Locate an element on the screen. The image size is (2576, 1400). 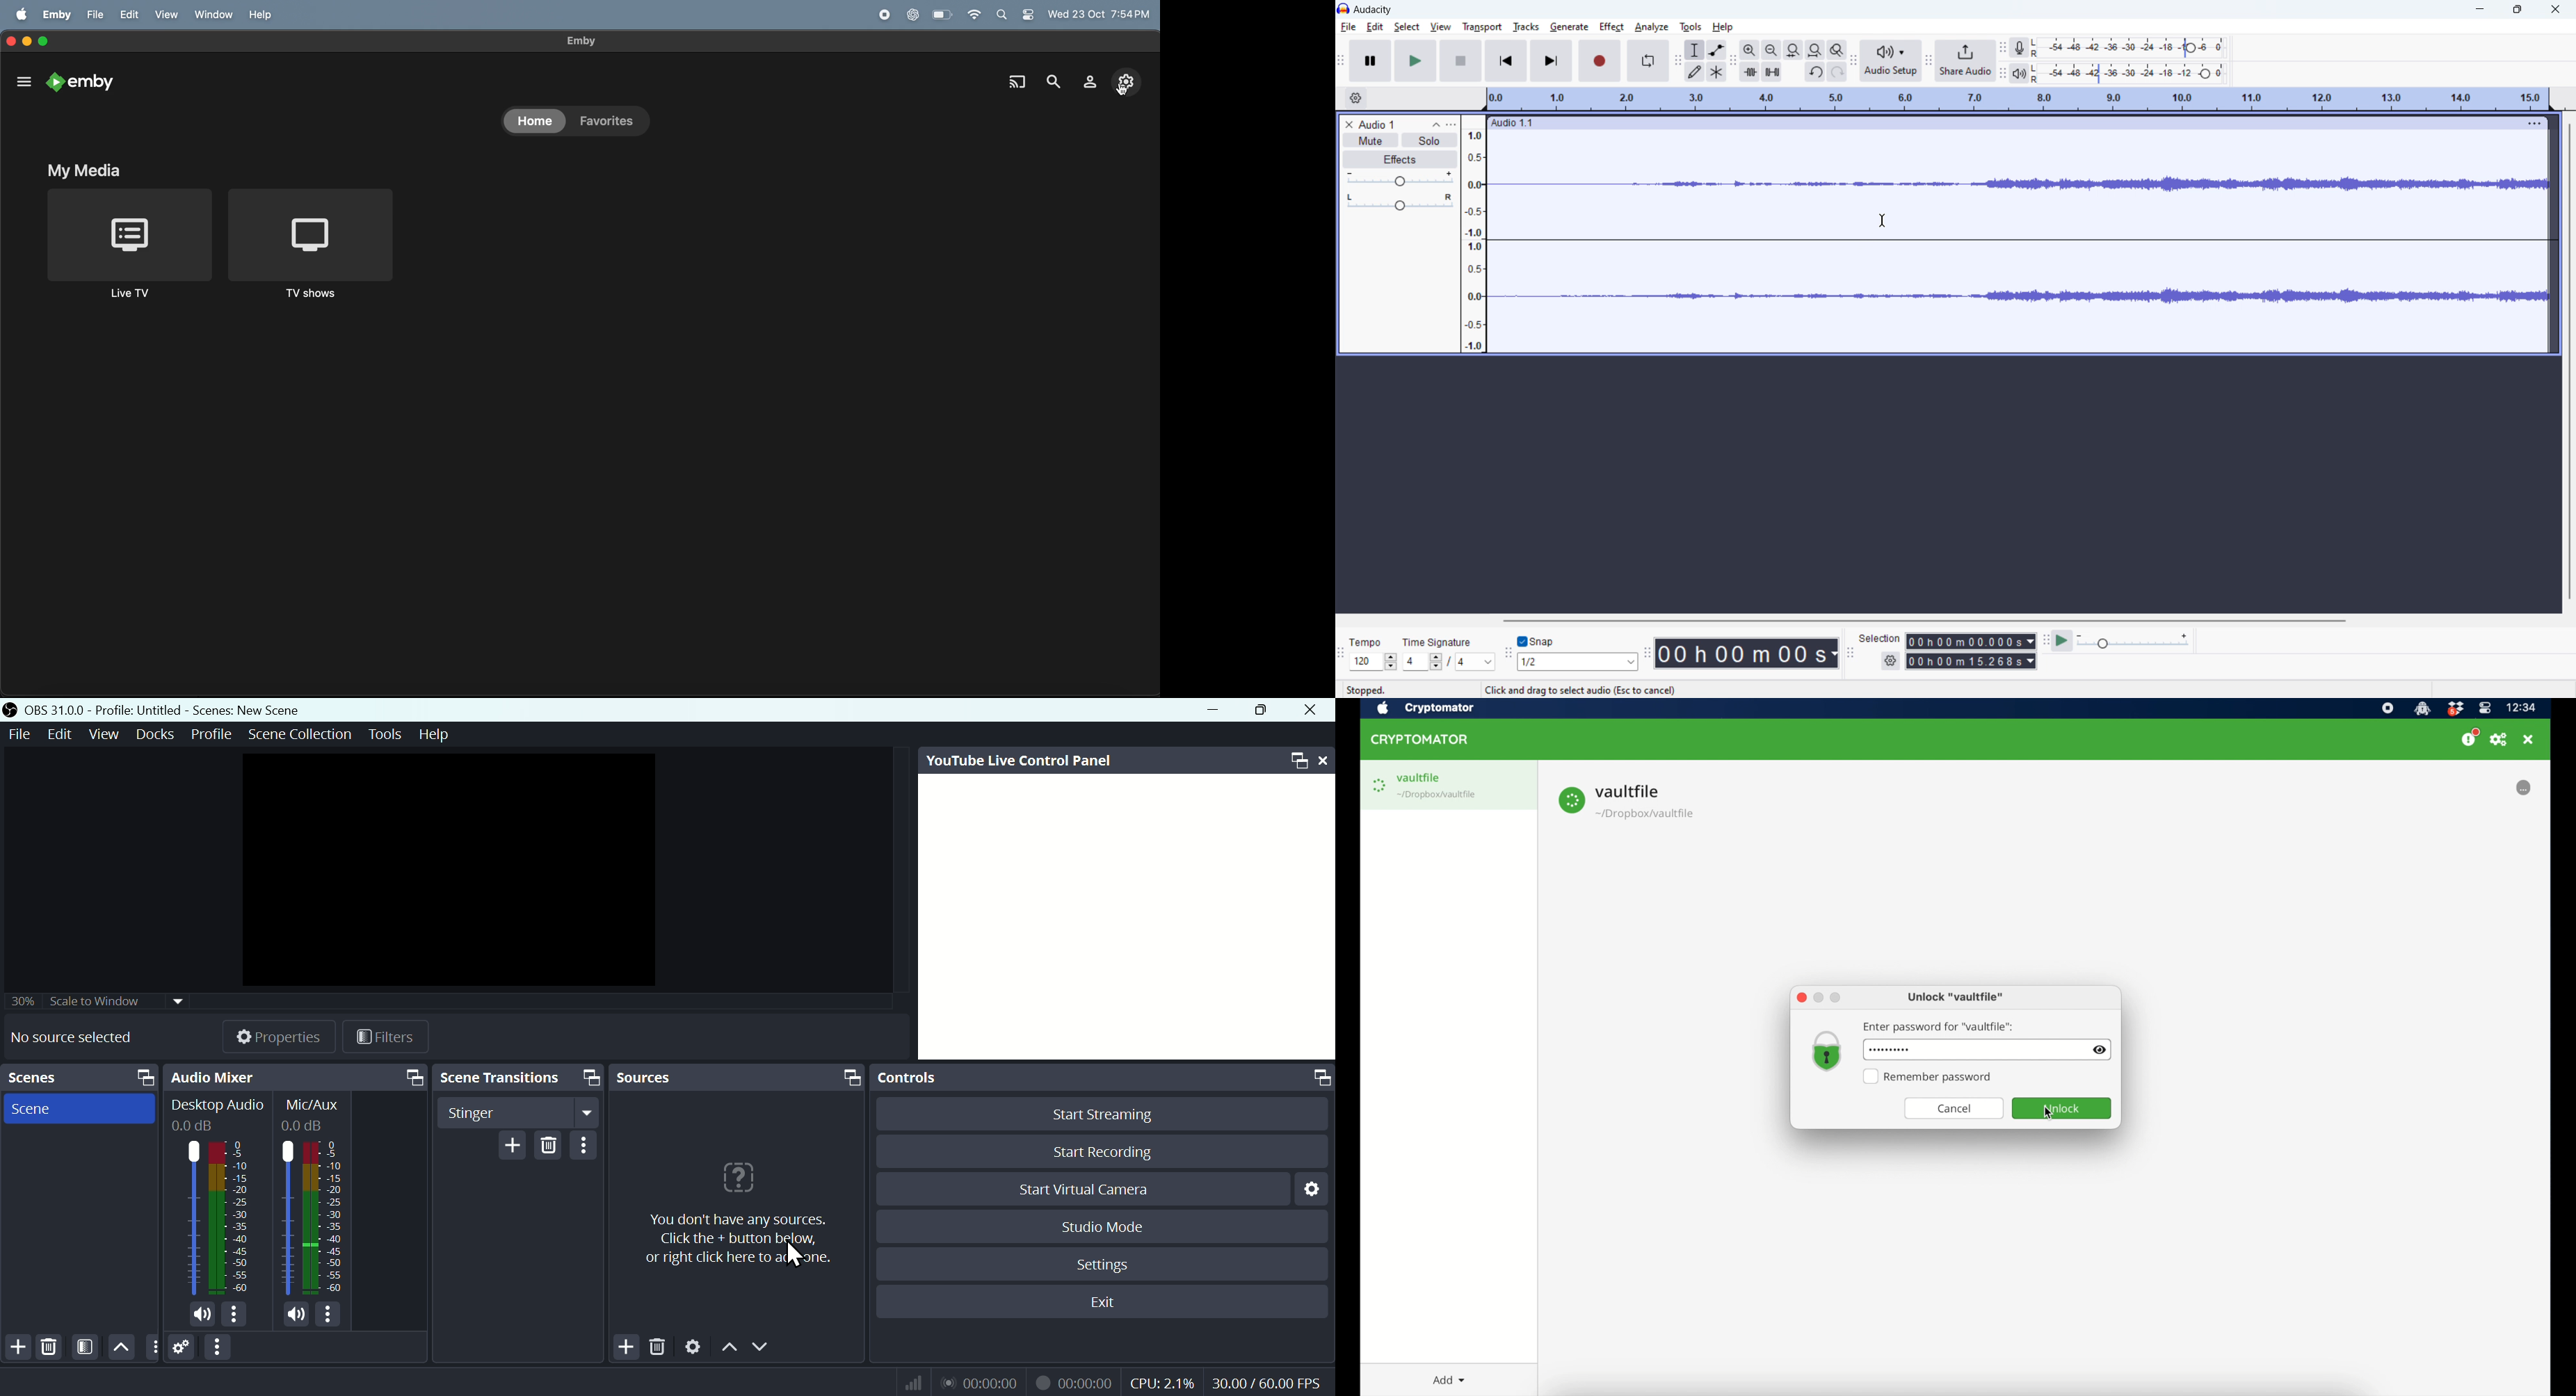
Stinger is located at coordinates (521, 1112).